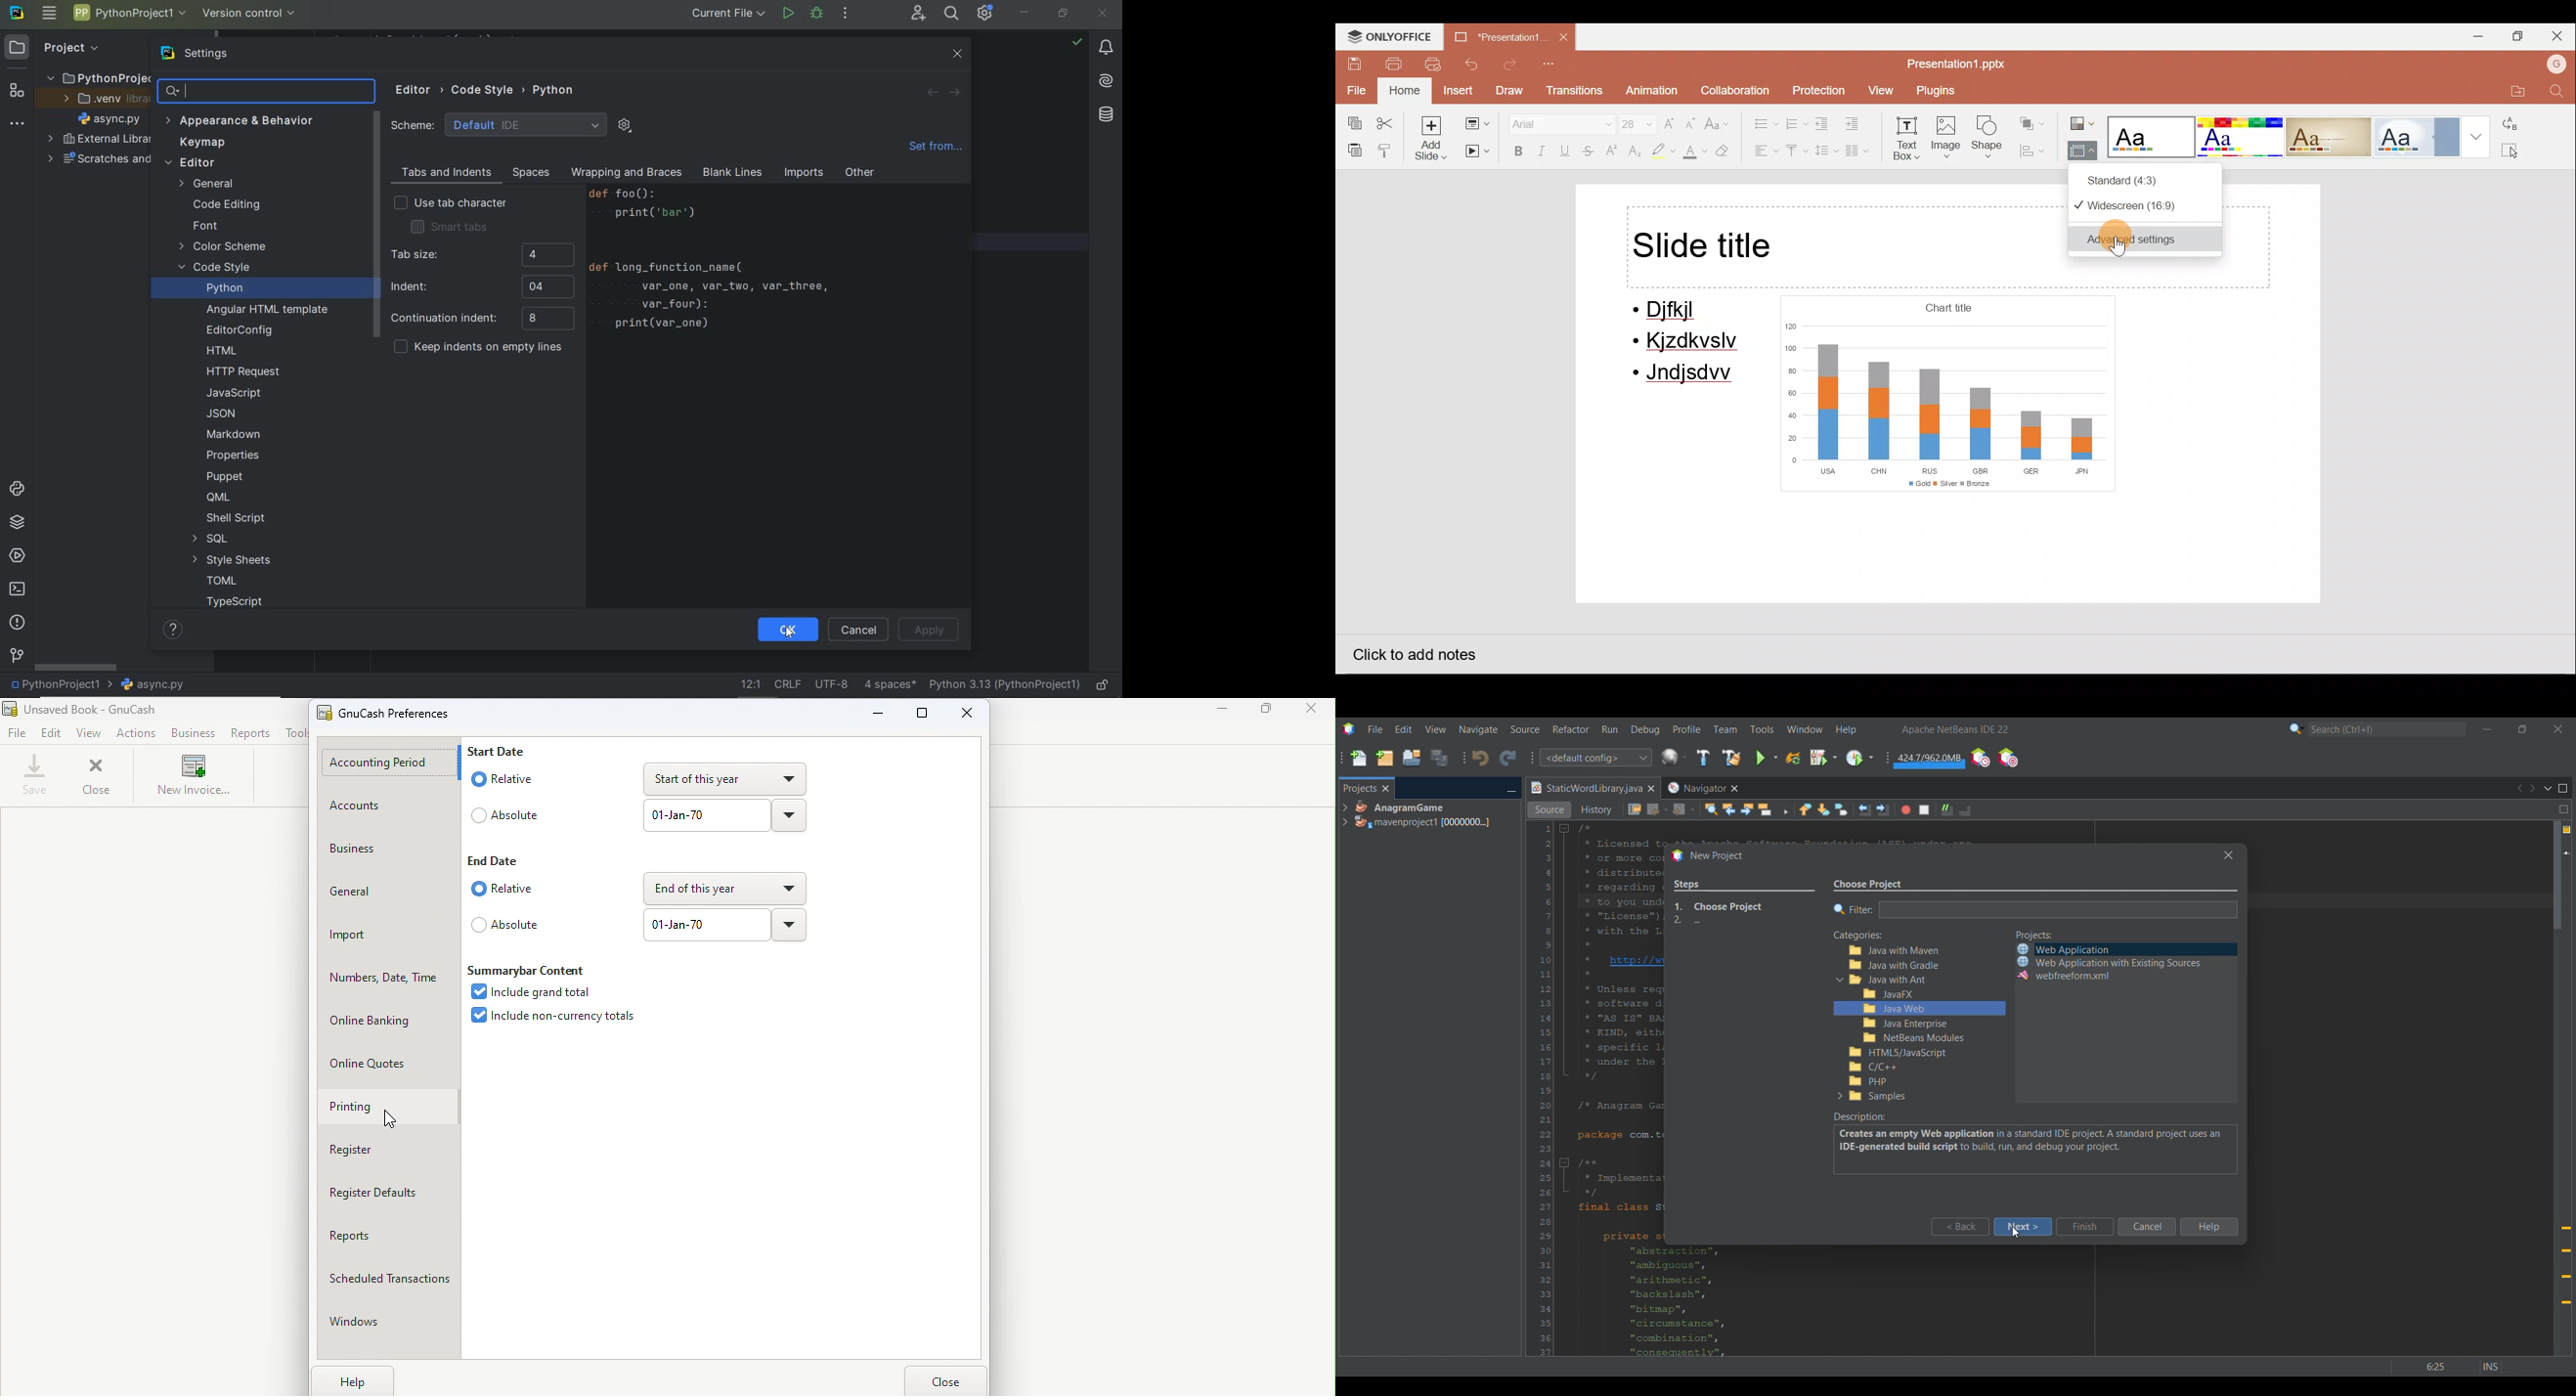 This screenshot has width=2576, height=1400. Describe the element at coordinates (1494, 36) in the screenshot. I see `Presentation1.` at that location.